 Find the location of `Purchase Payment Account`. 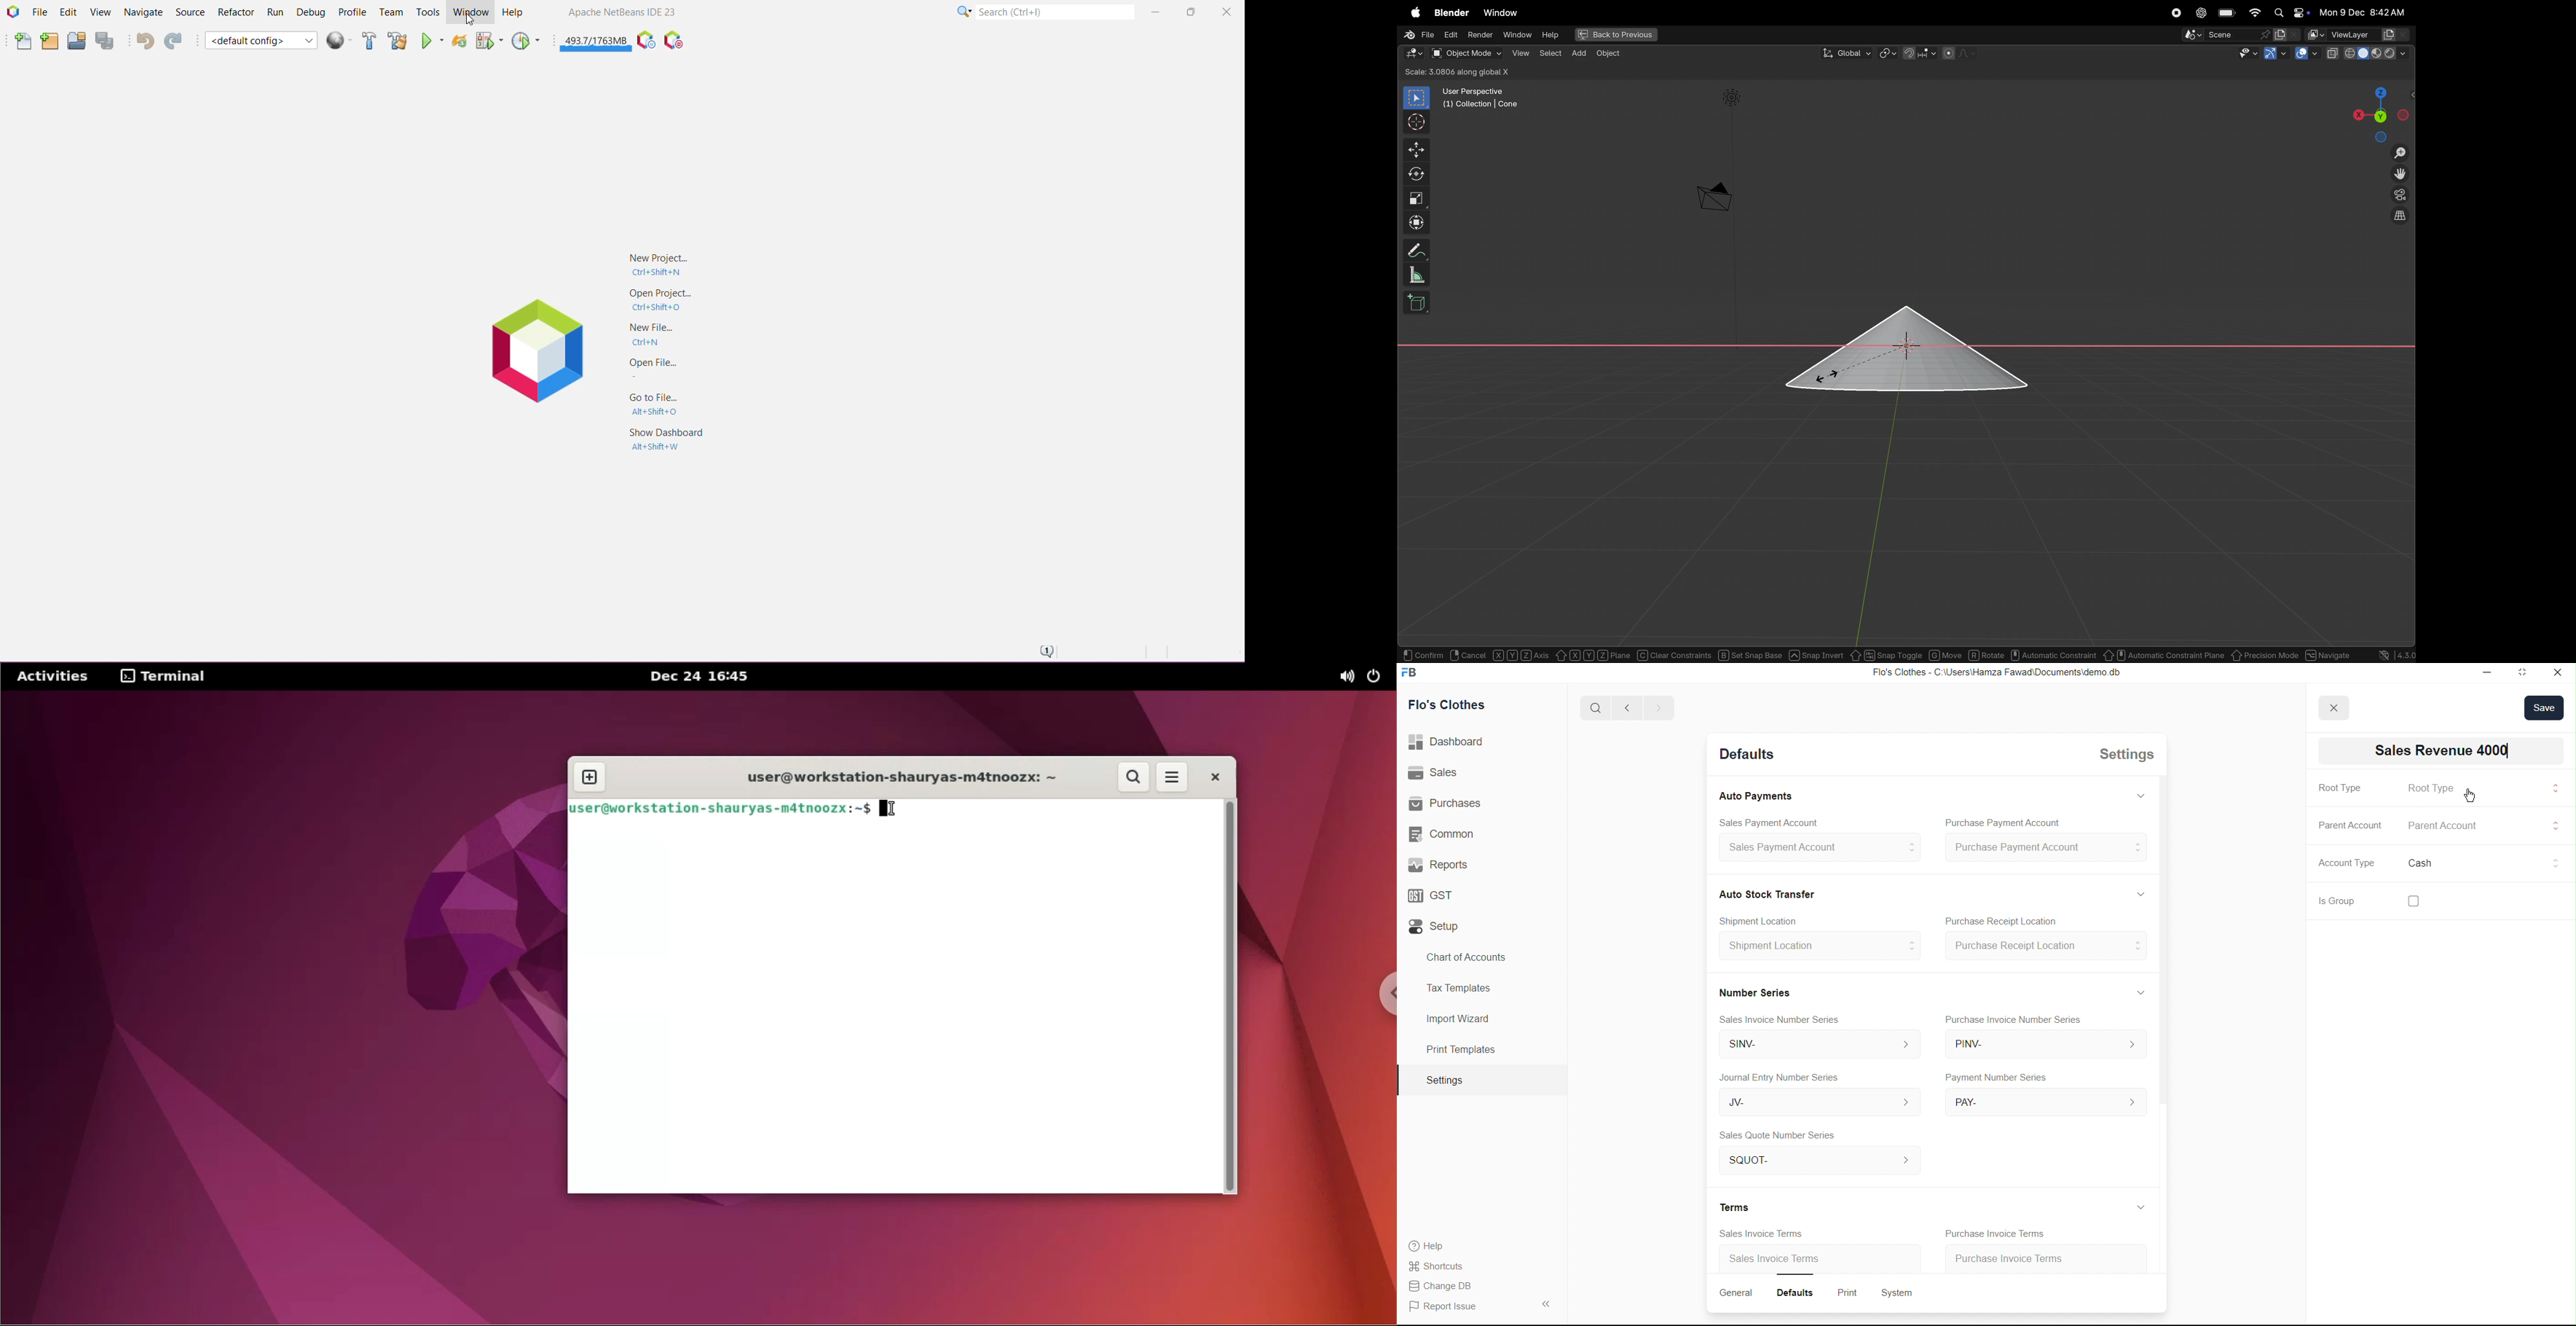

Purchase Payment Account is located at coordinates (2045, 848).